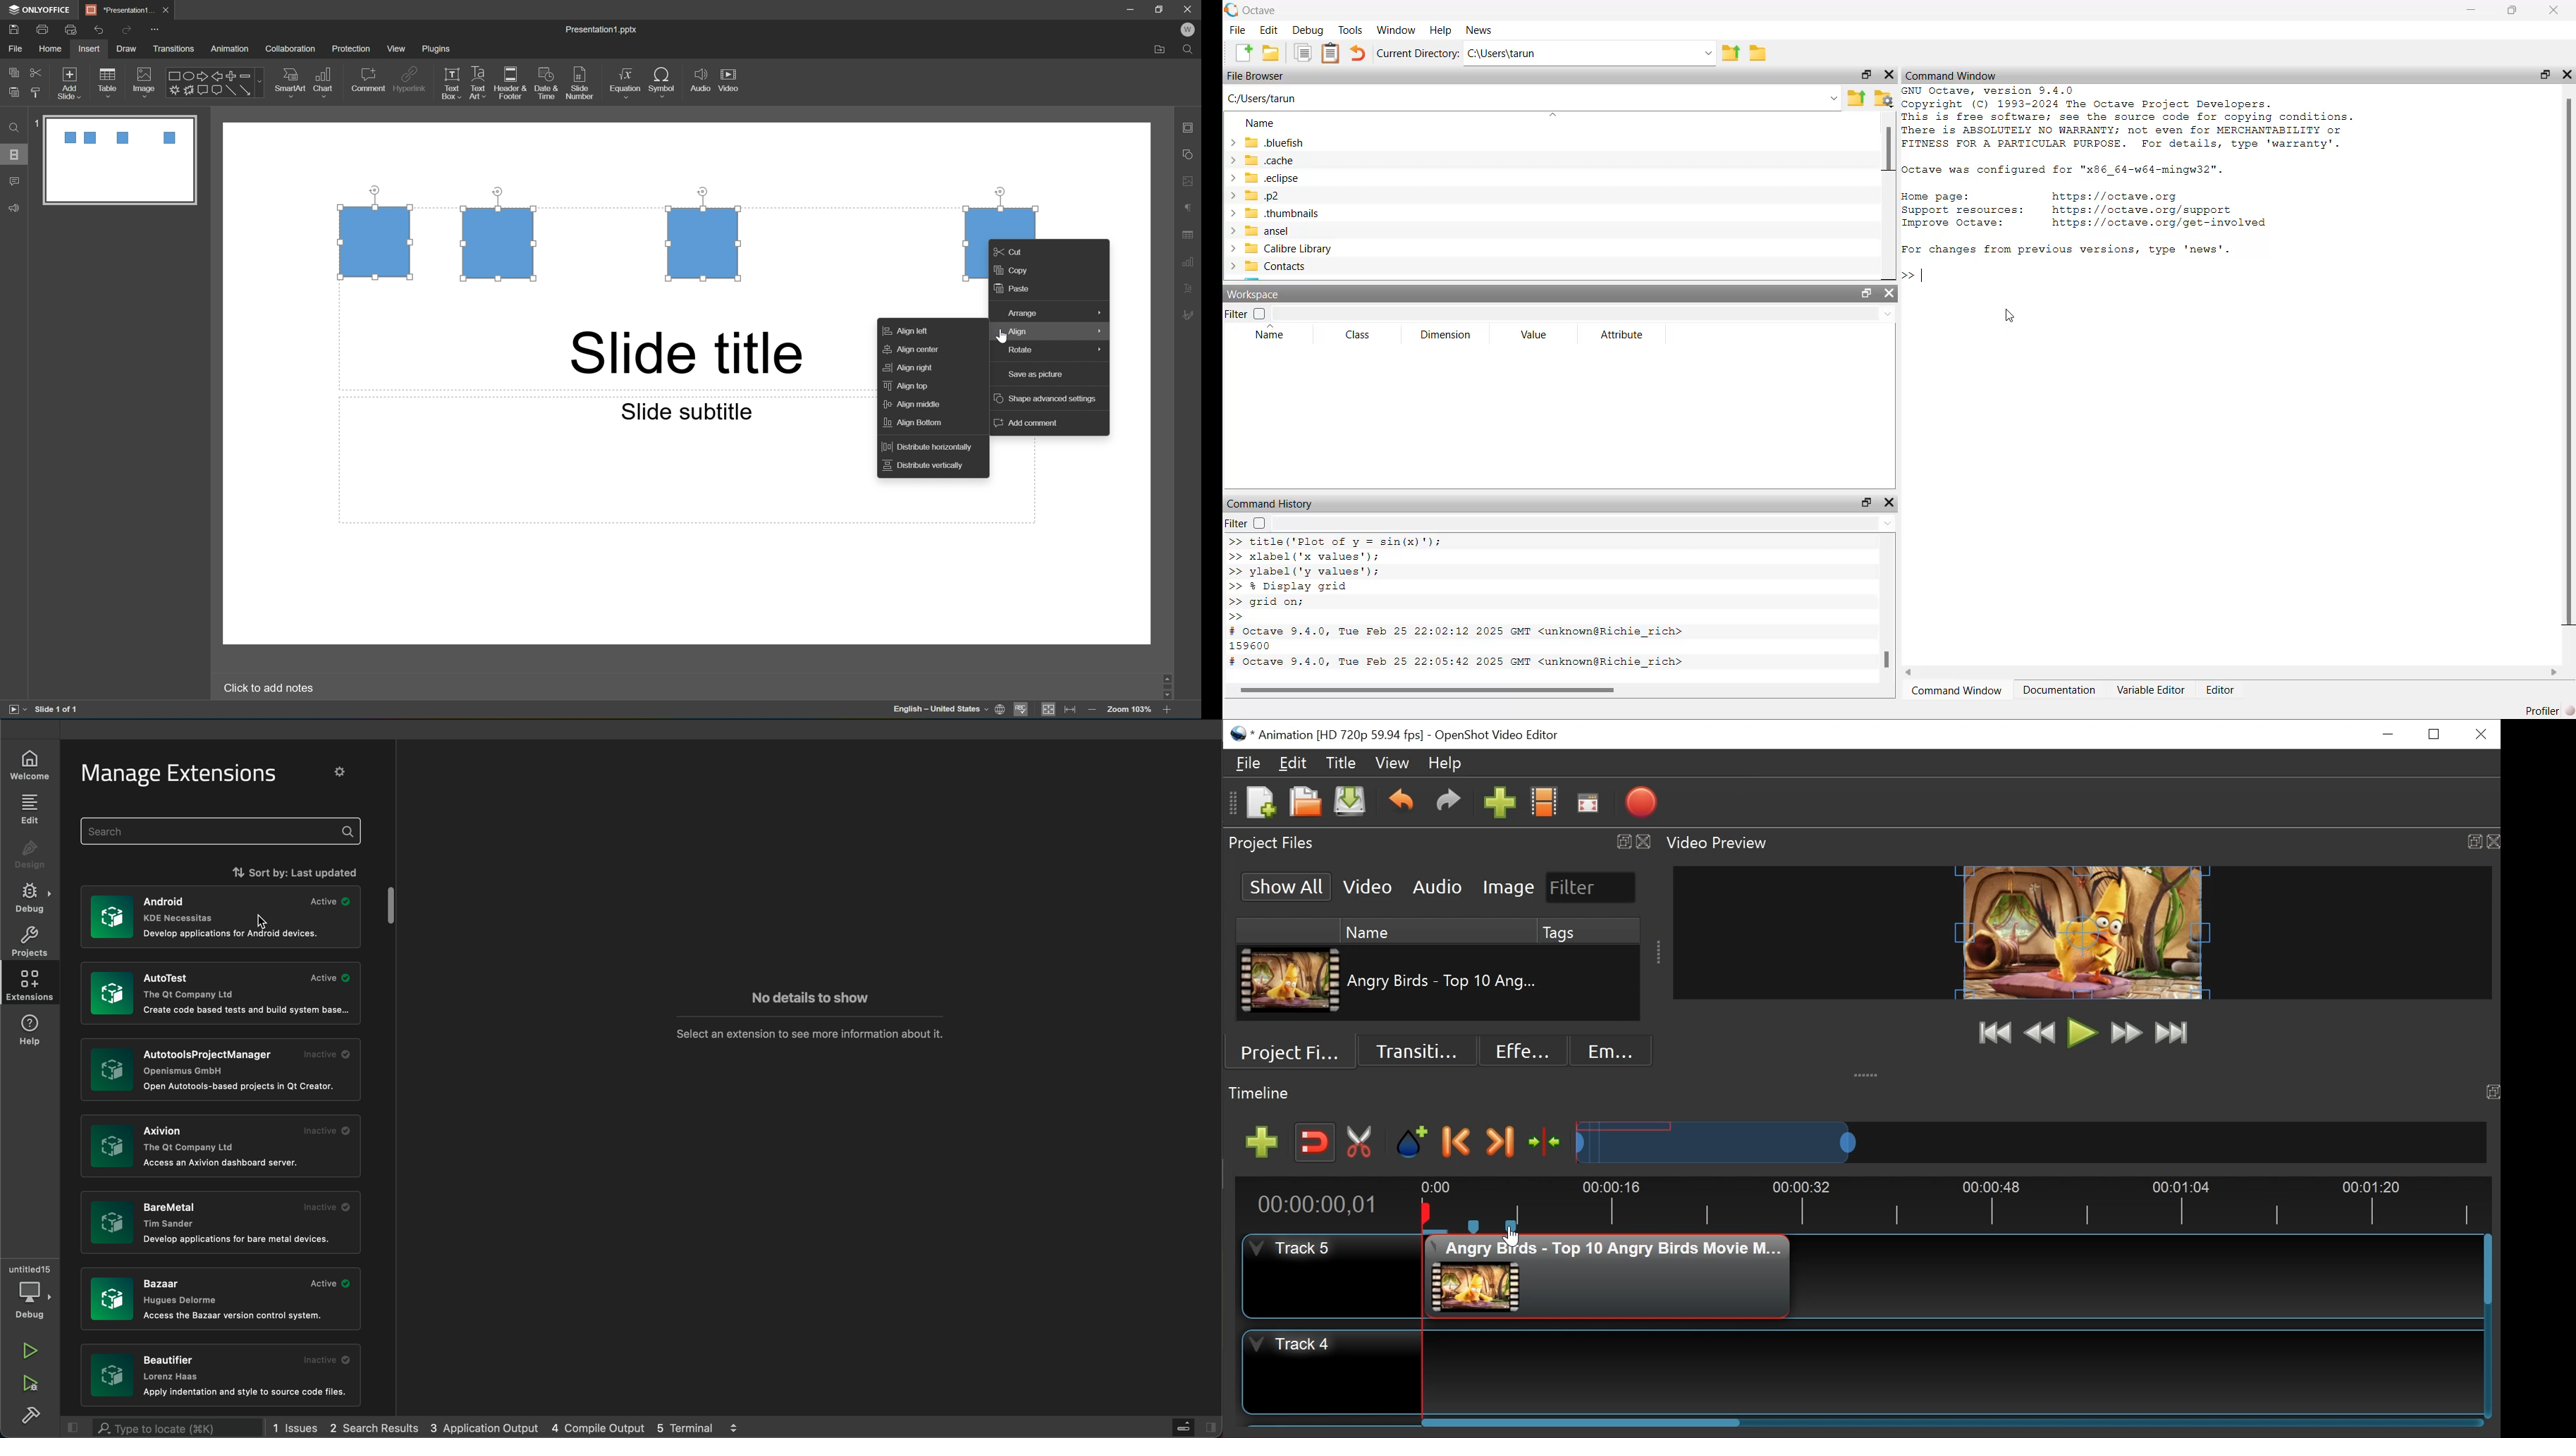 The height and width of the screenshot is (1456, 2576). I want to click on transitions, so click(175, 48).